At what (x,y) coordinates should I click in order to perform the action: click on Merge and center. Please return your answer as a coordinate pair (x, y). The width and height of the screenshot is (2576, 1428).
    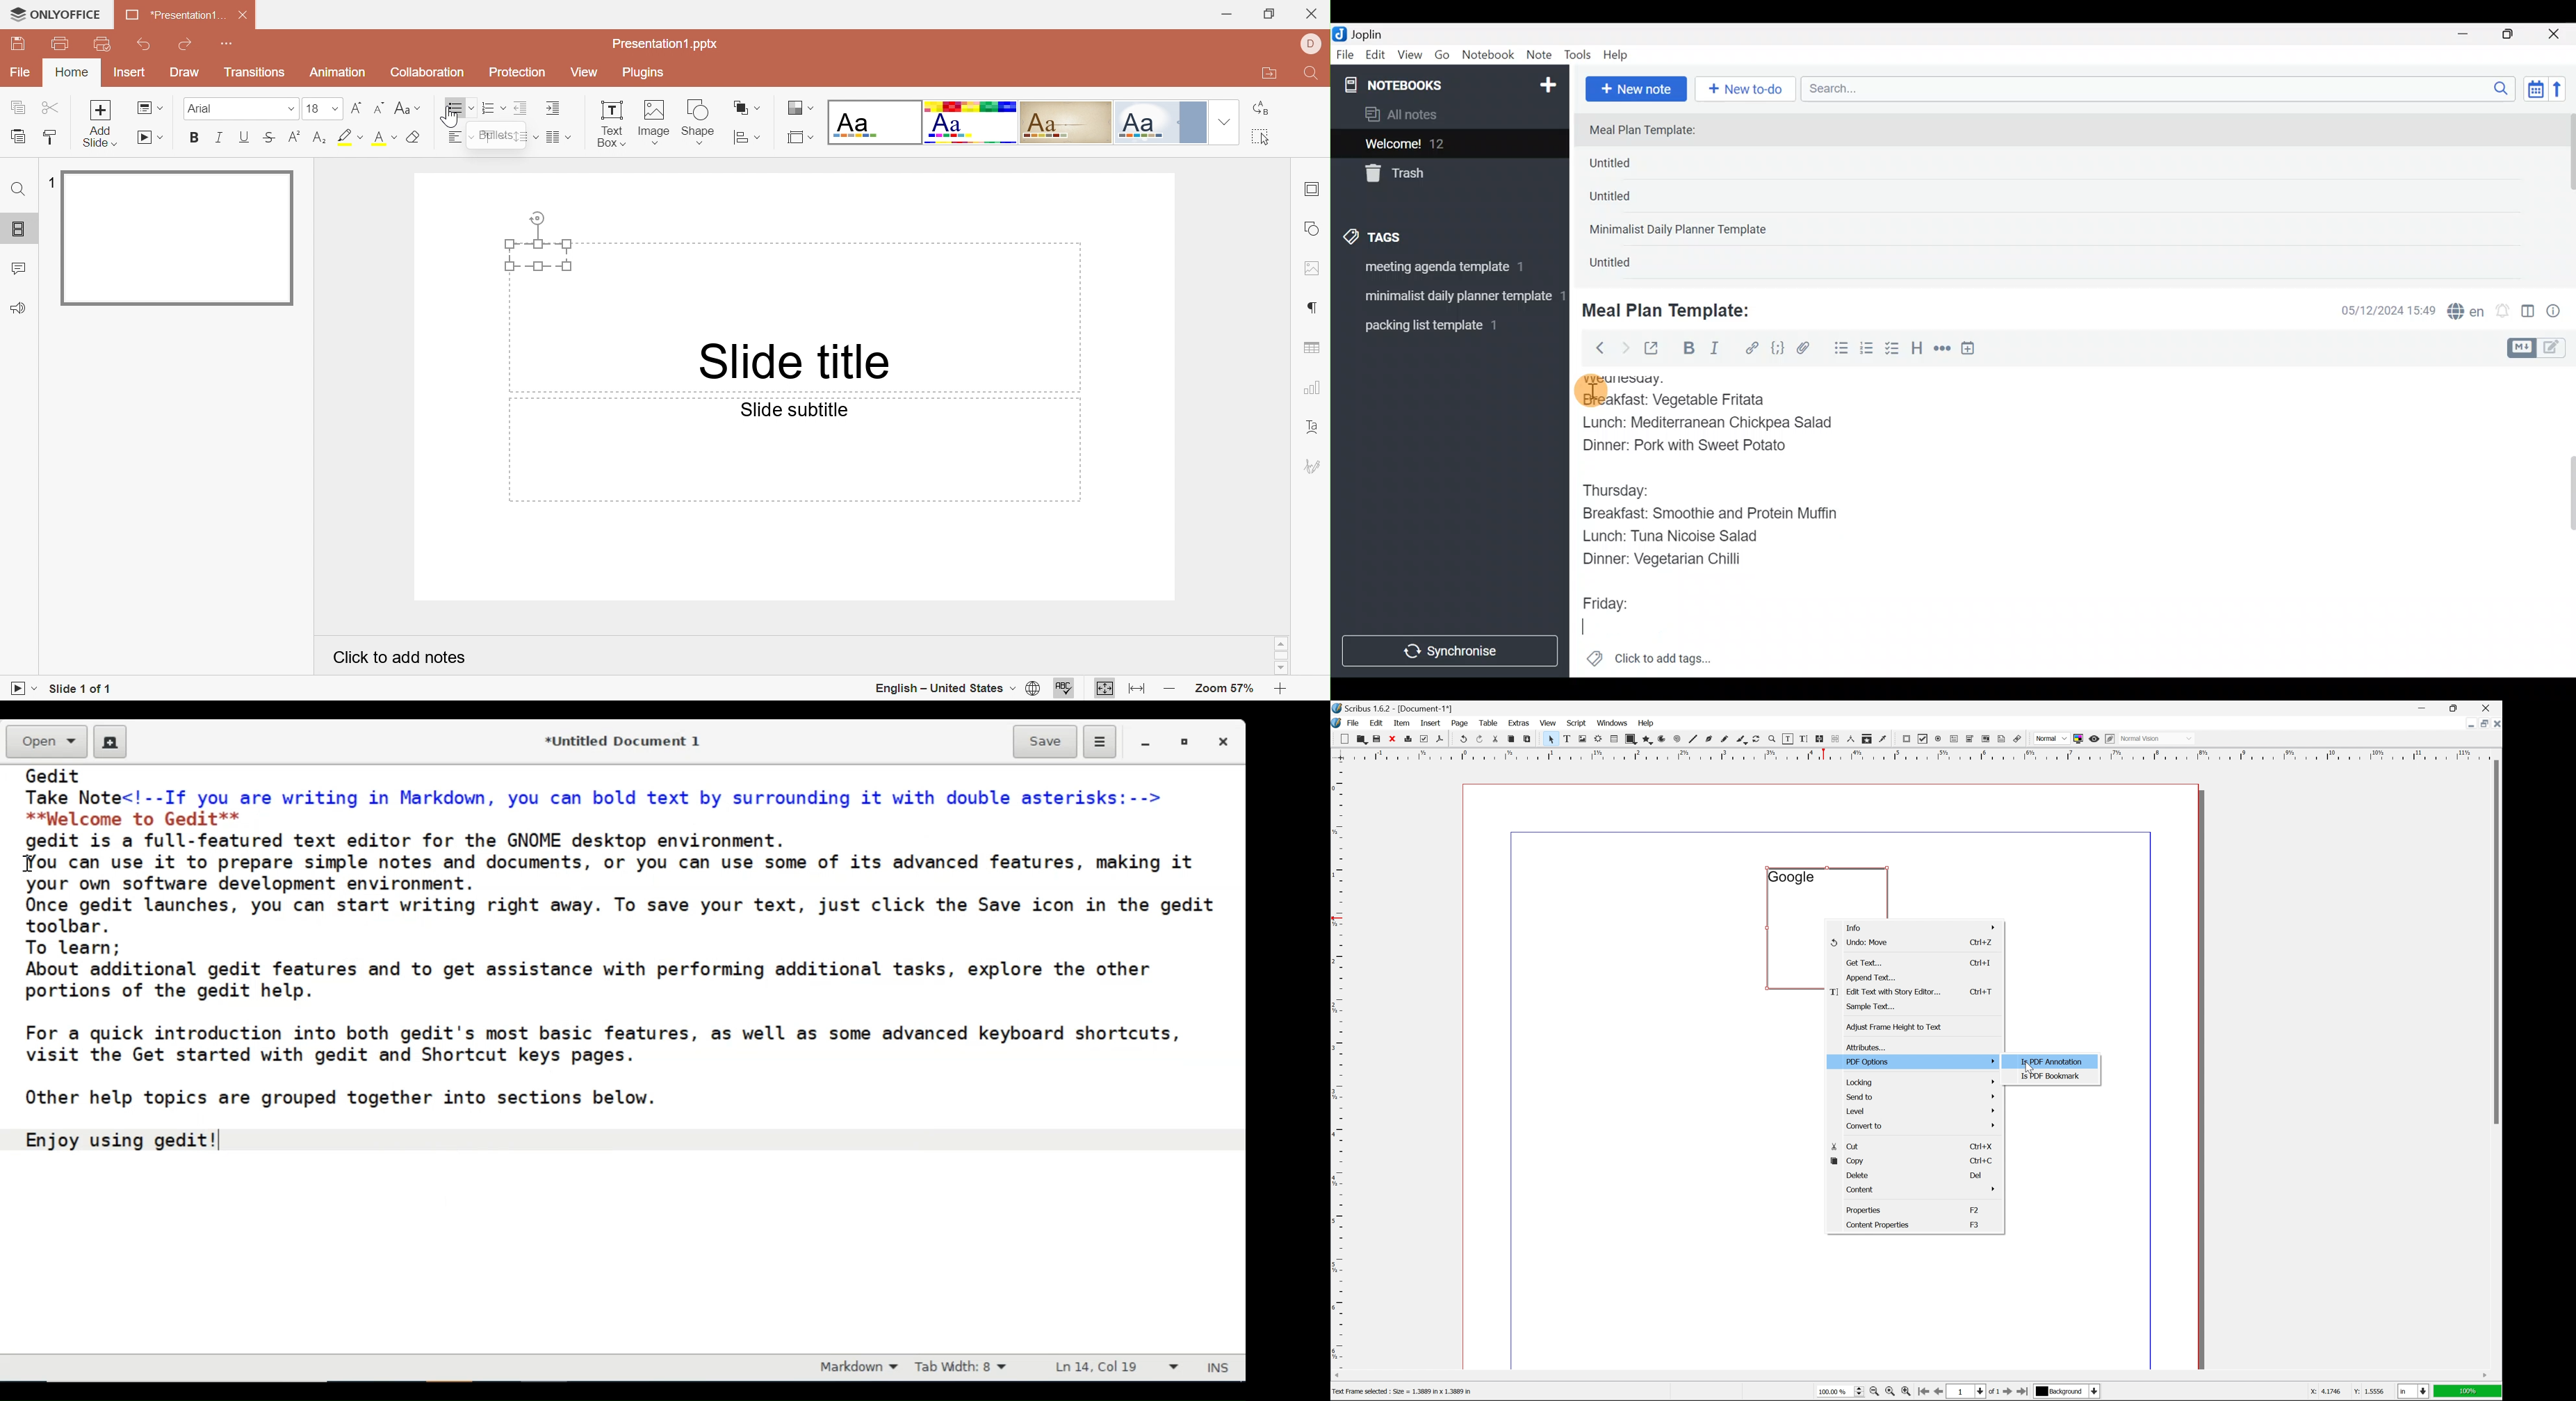
    Looking at the image, I should click on (553, 137).